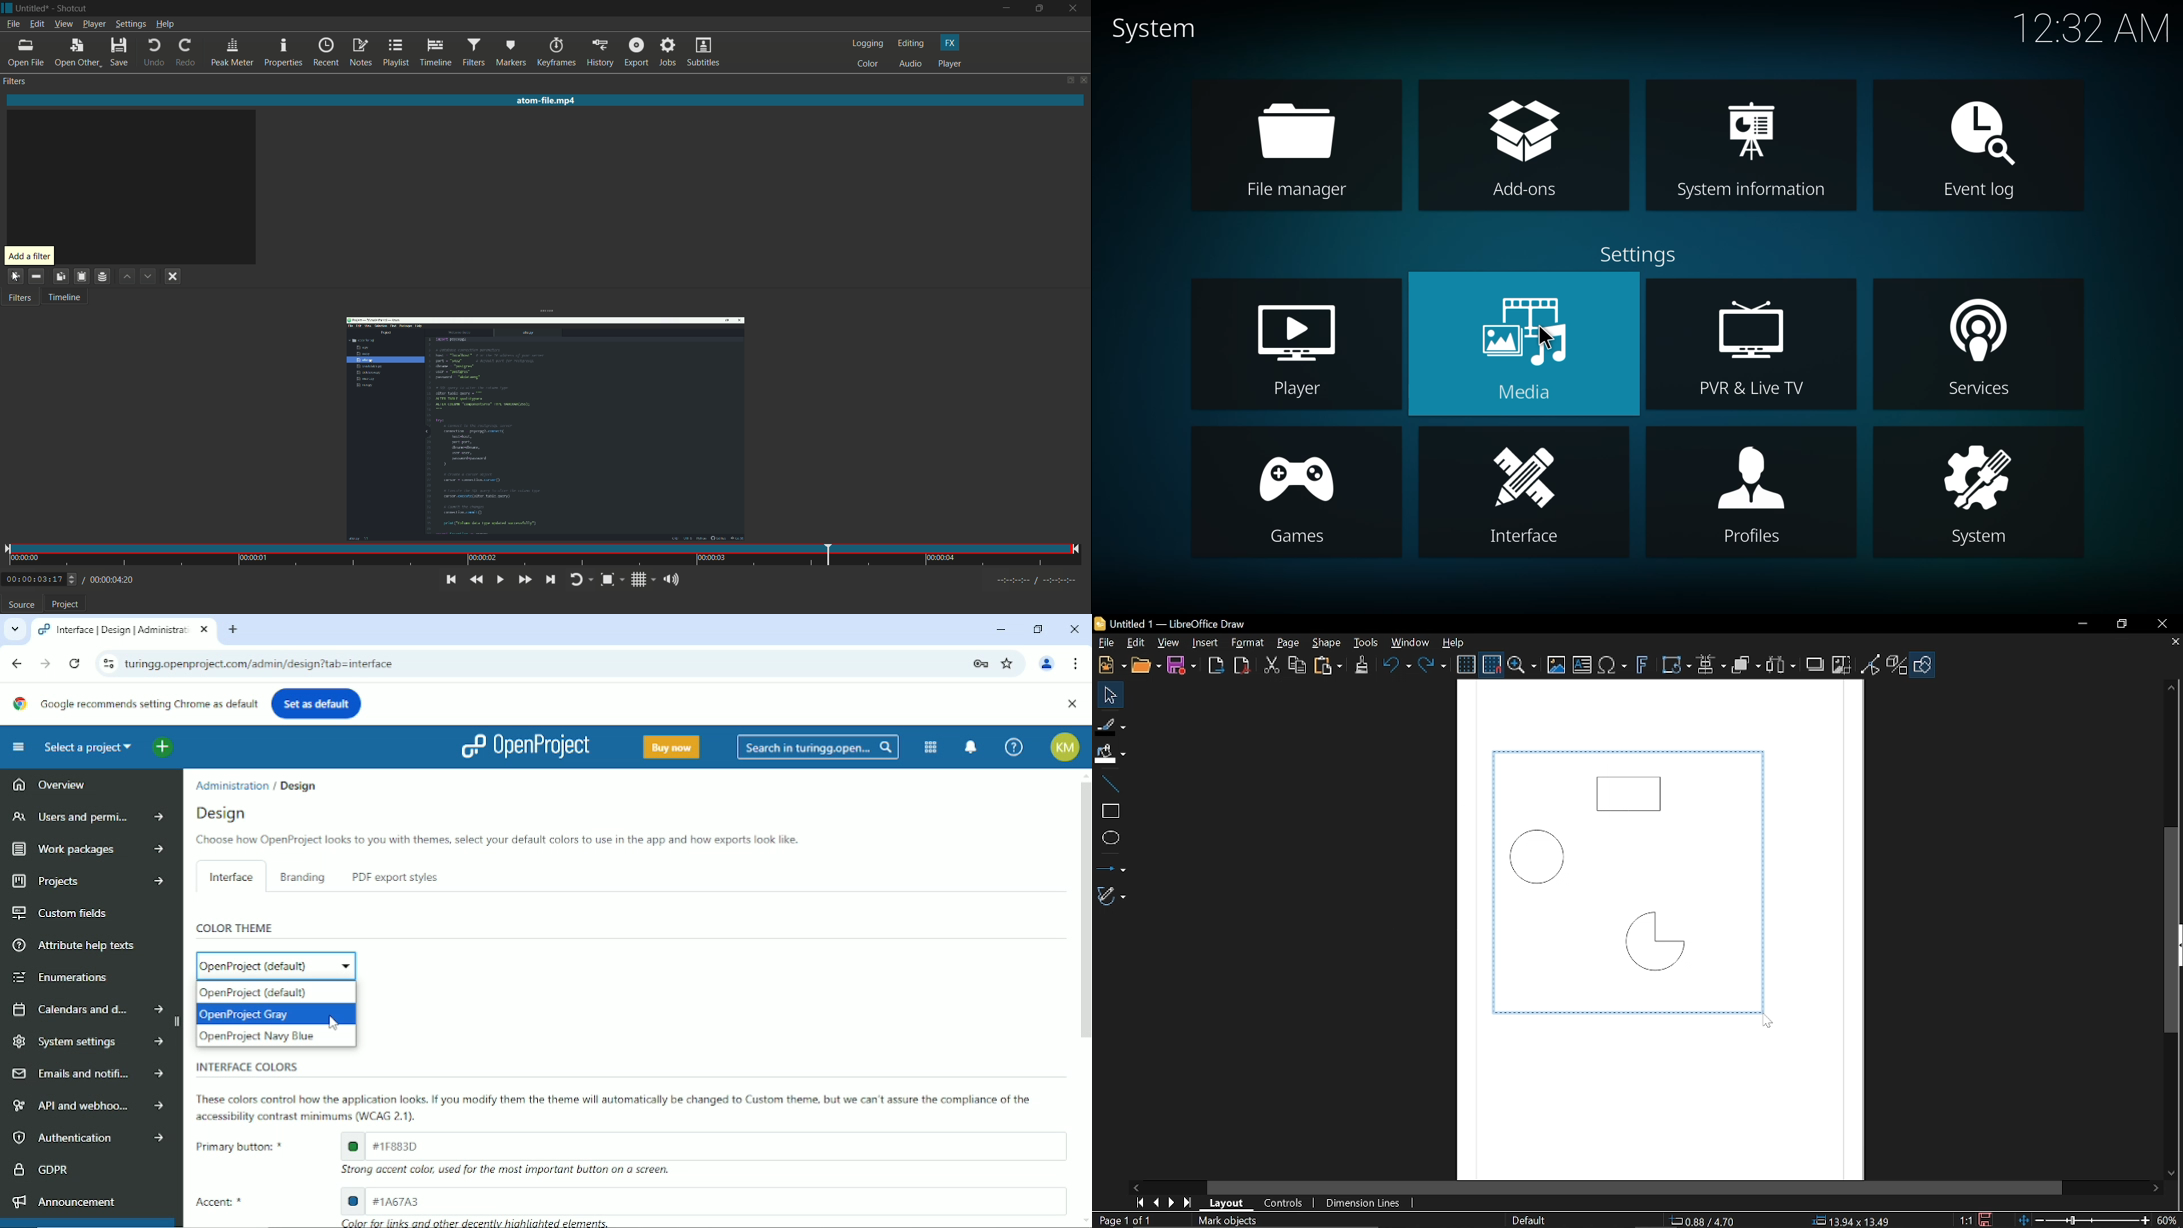 This screenshot has height=1232, width=2184. What do you see at coordinates (2094, 27) in the screenshot?
I see `time` at bounding box center [2094, 27].